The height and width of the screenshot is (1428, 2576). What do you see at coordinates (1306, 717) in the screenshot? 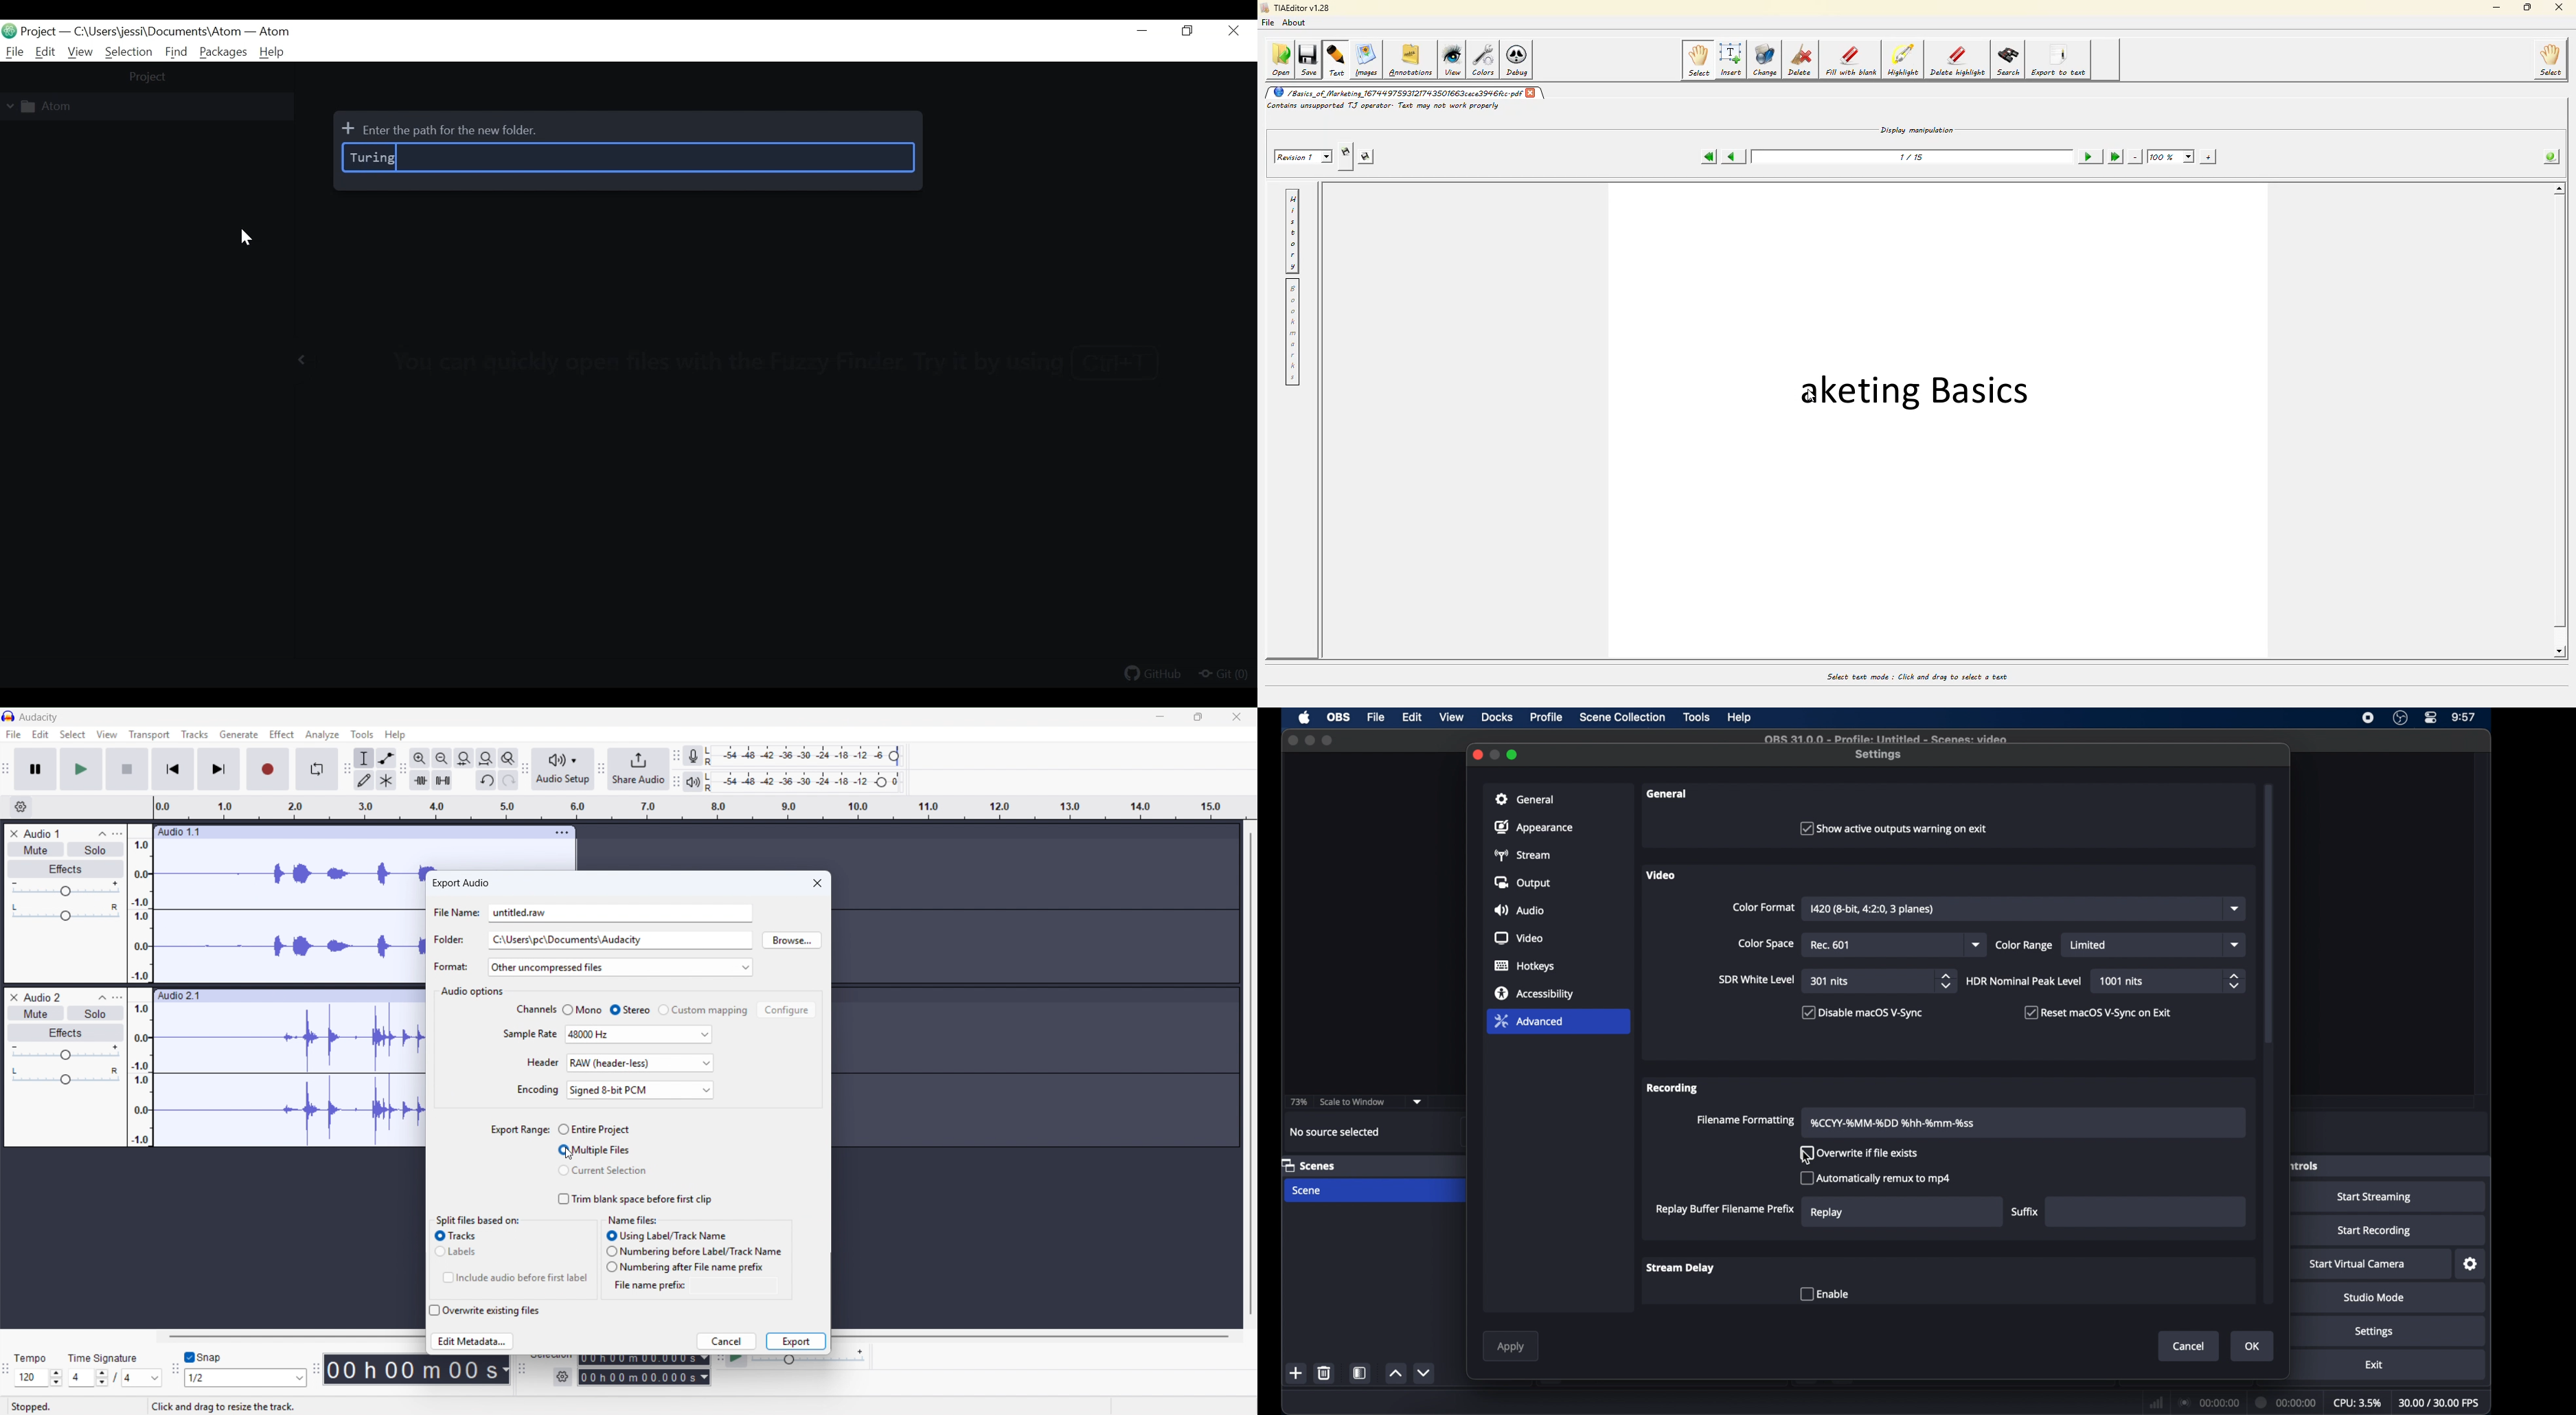
I see `apple icon` at bounding box center [1306, 717].